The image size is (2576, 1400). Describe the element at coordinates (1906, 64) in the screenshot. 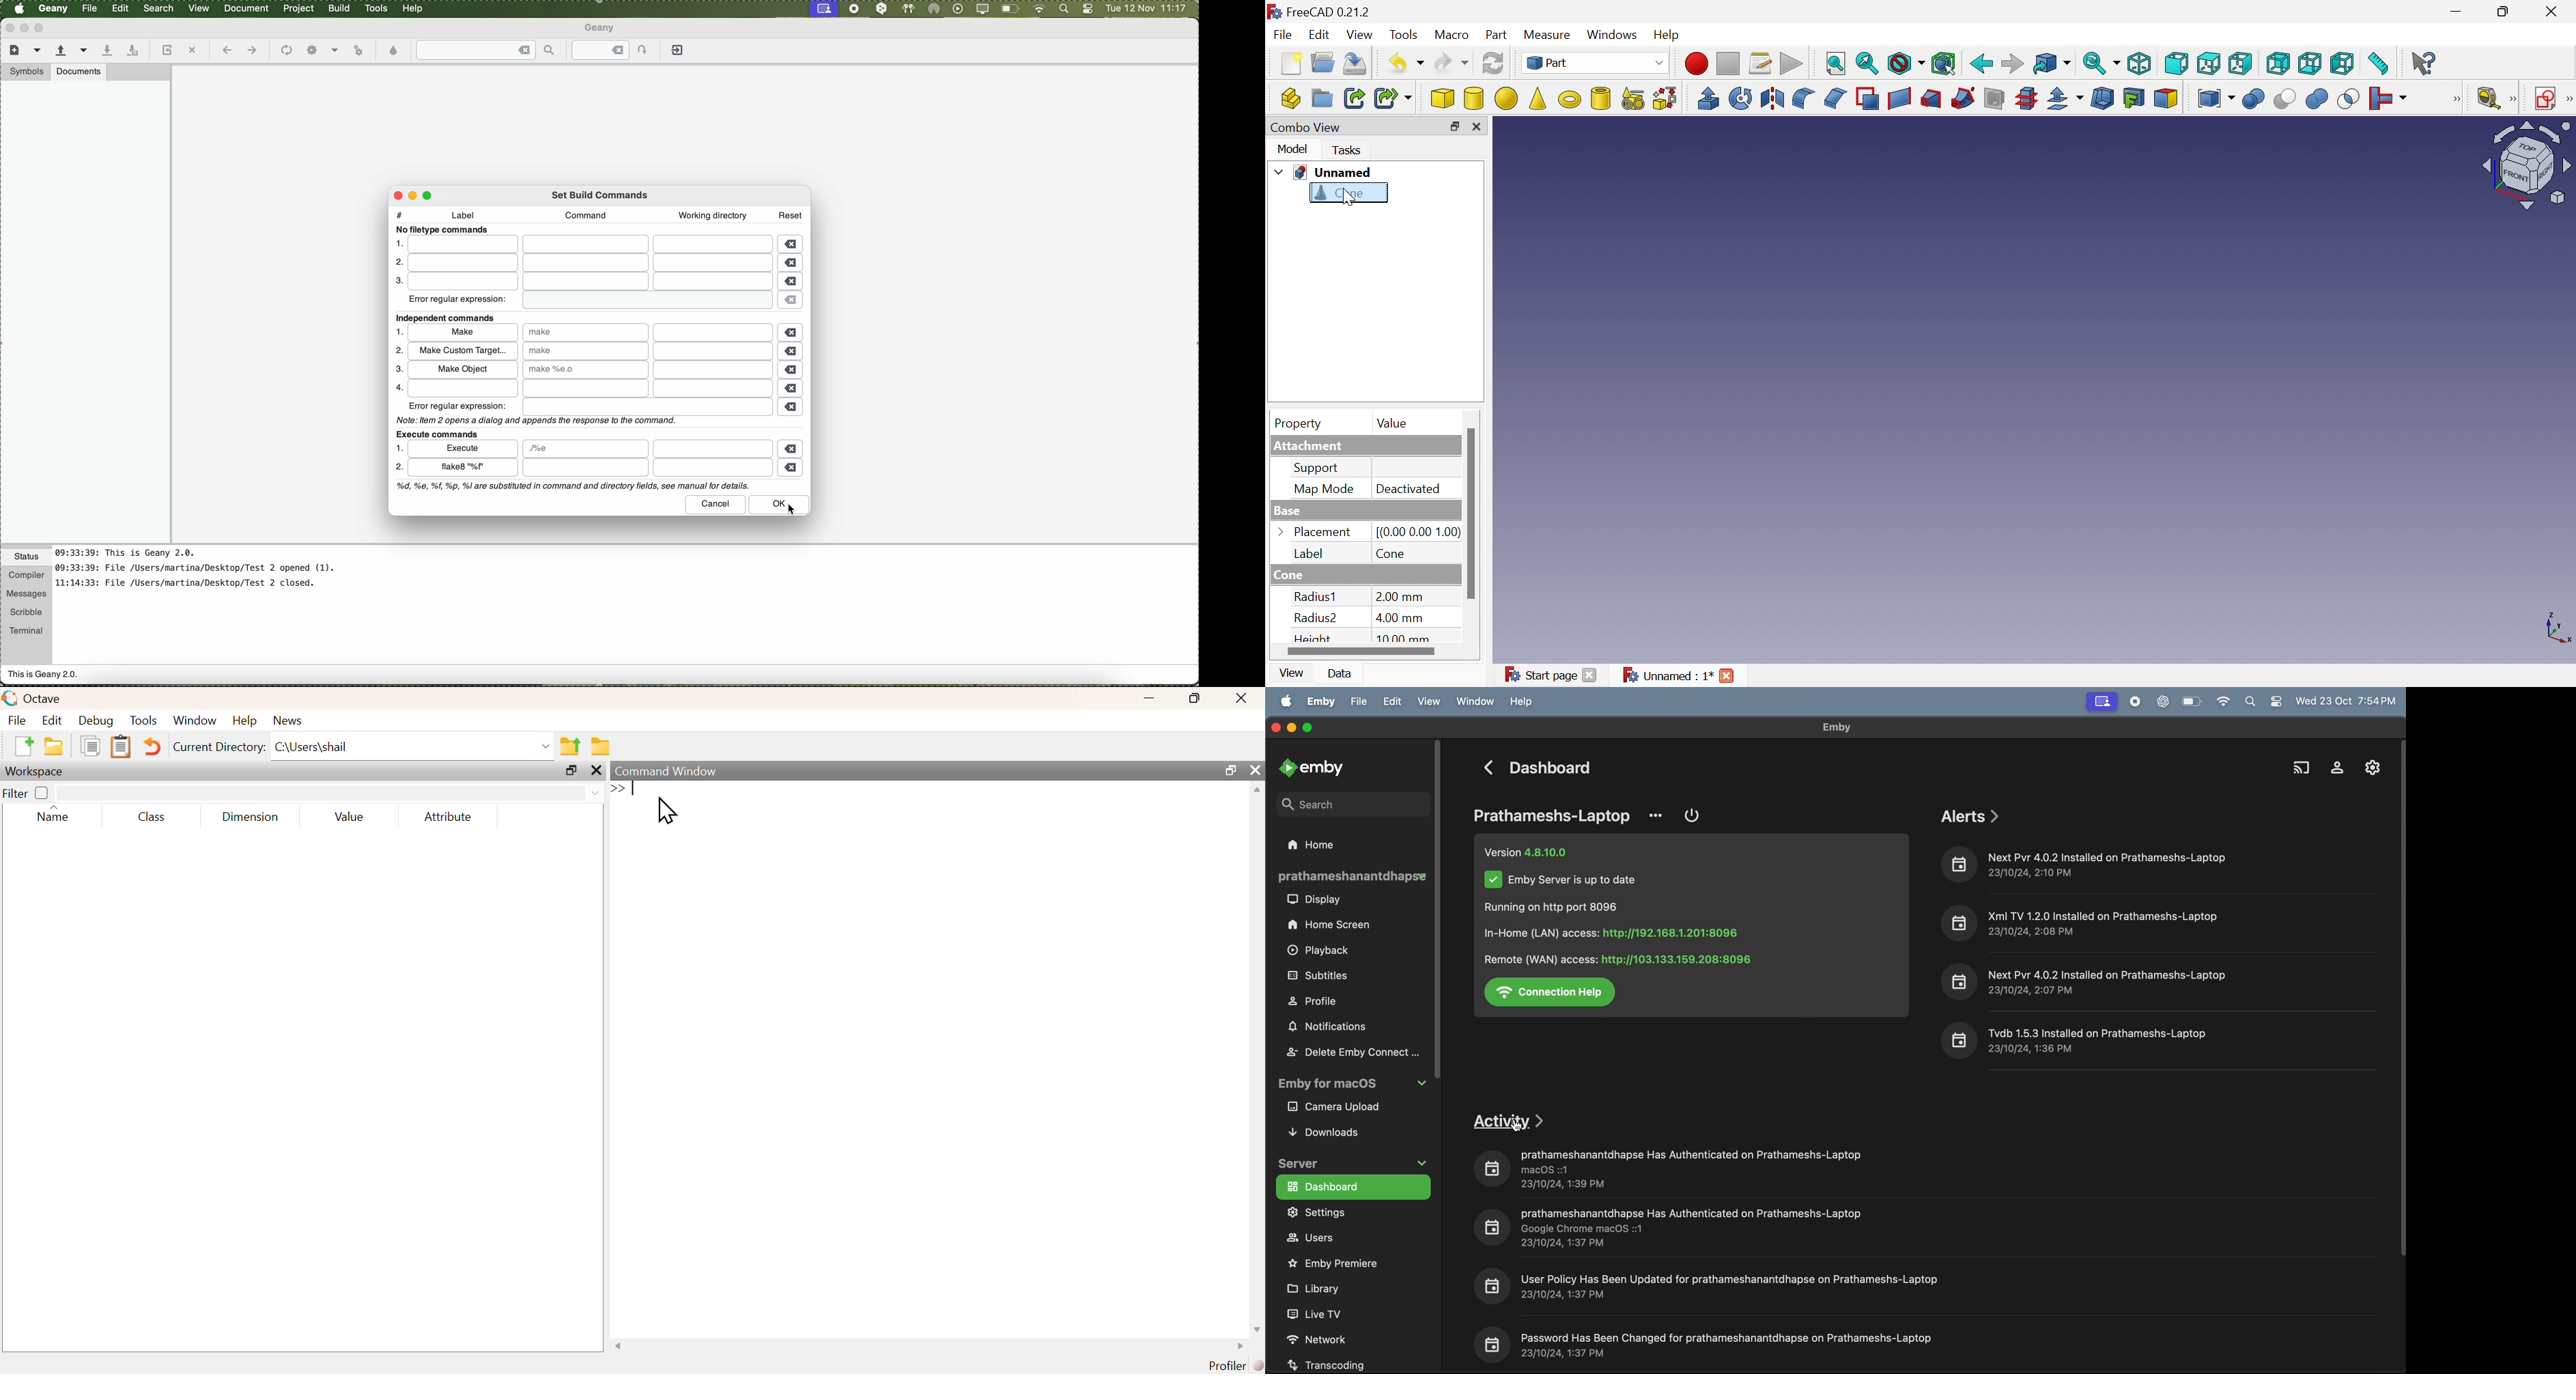

I see `Draw style` at that location.